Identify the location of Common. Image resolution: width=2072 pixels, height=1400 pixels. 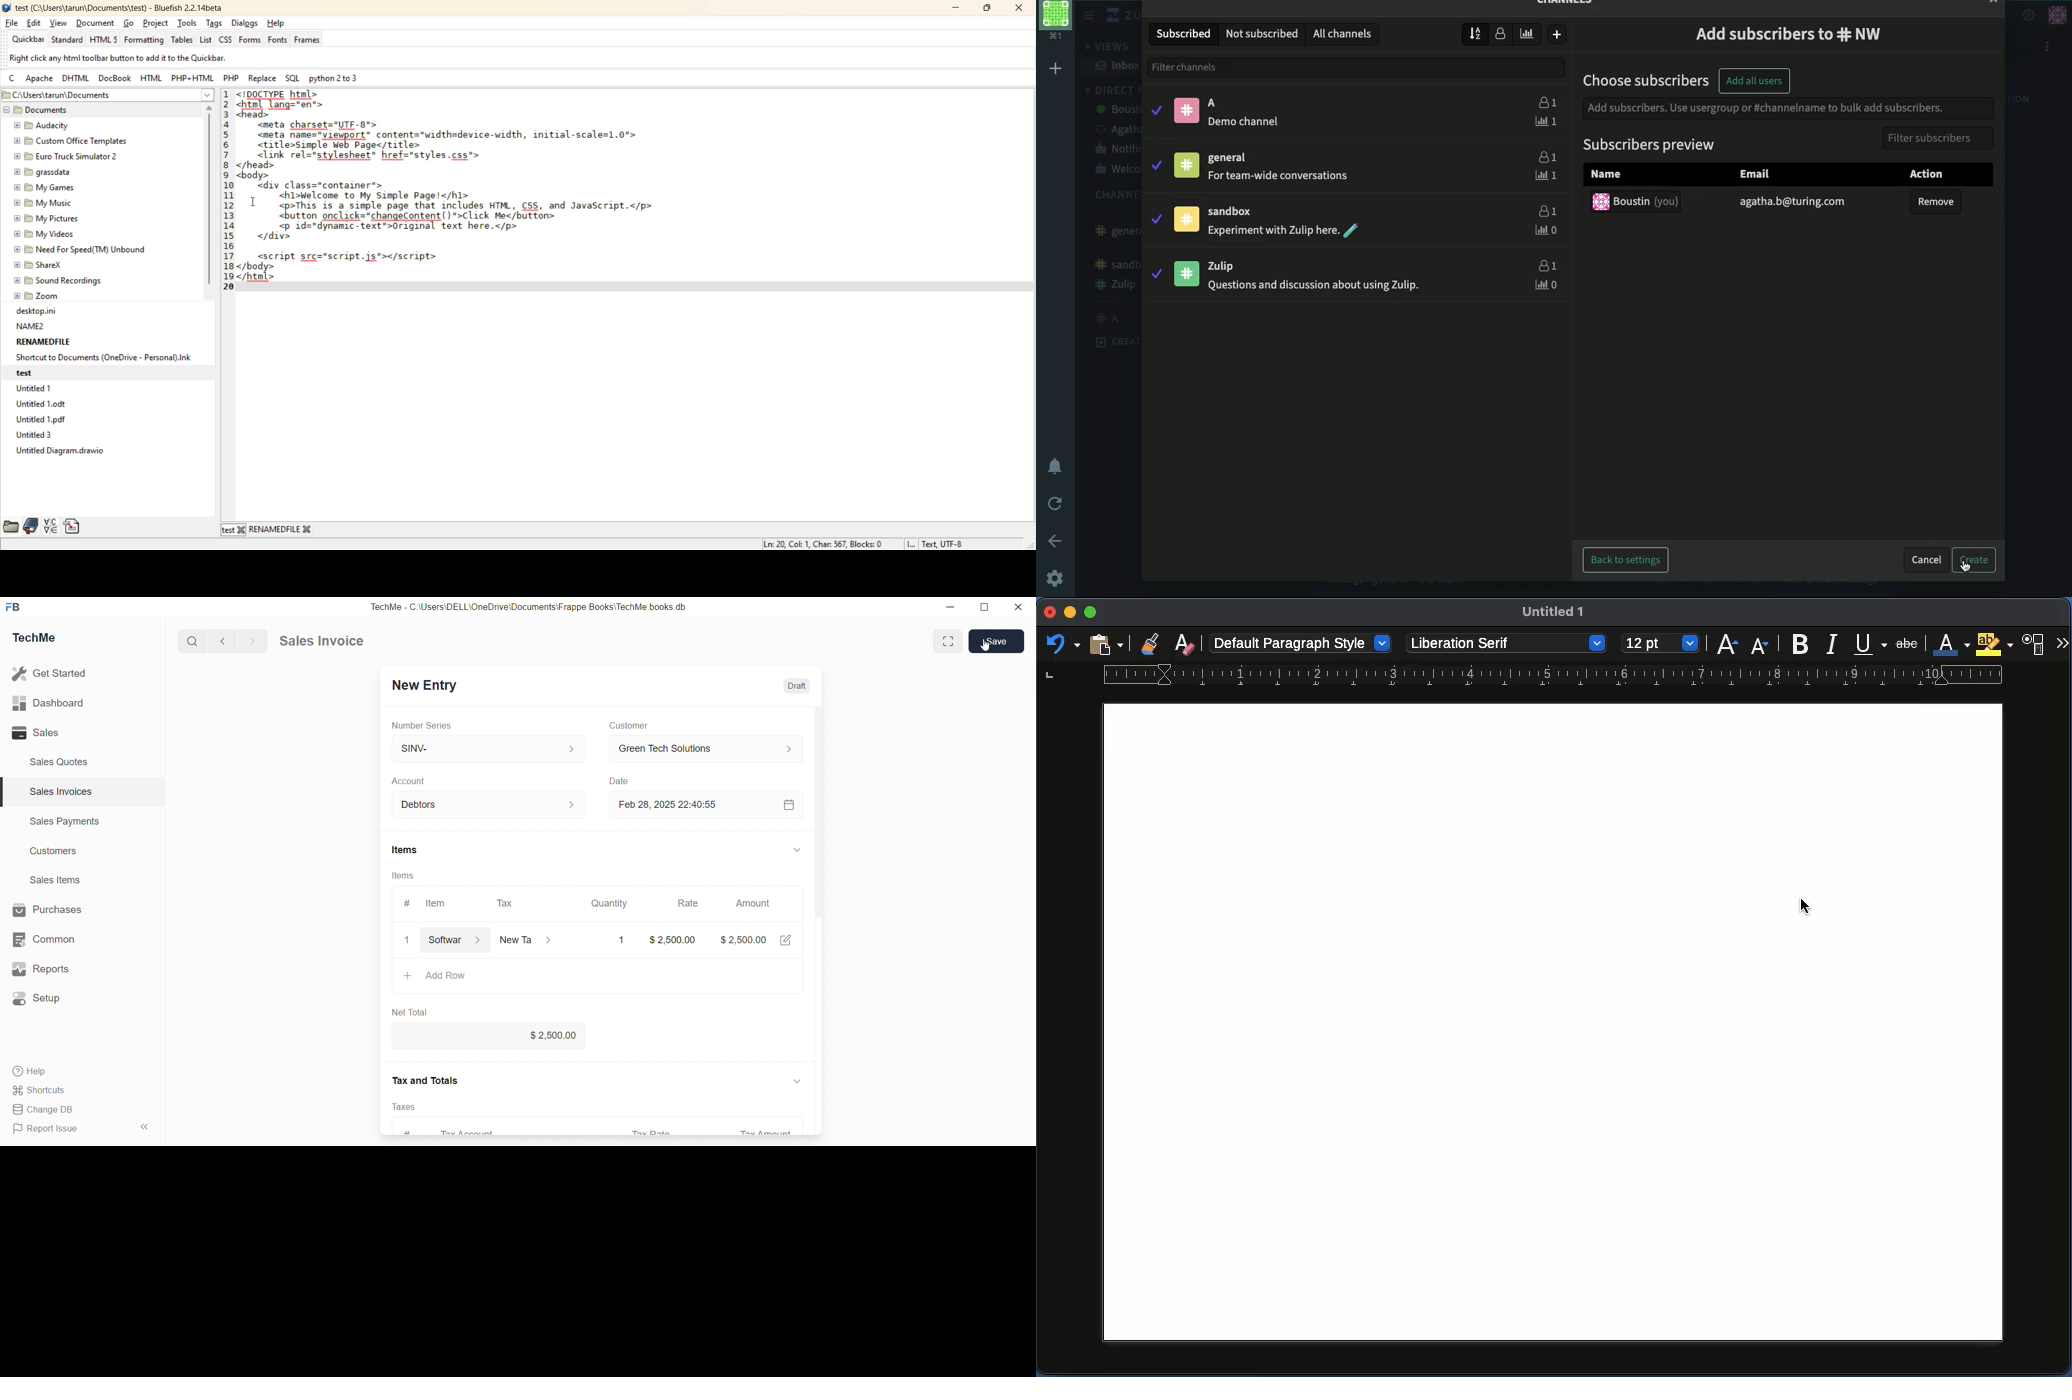
(44, 940).